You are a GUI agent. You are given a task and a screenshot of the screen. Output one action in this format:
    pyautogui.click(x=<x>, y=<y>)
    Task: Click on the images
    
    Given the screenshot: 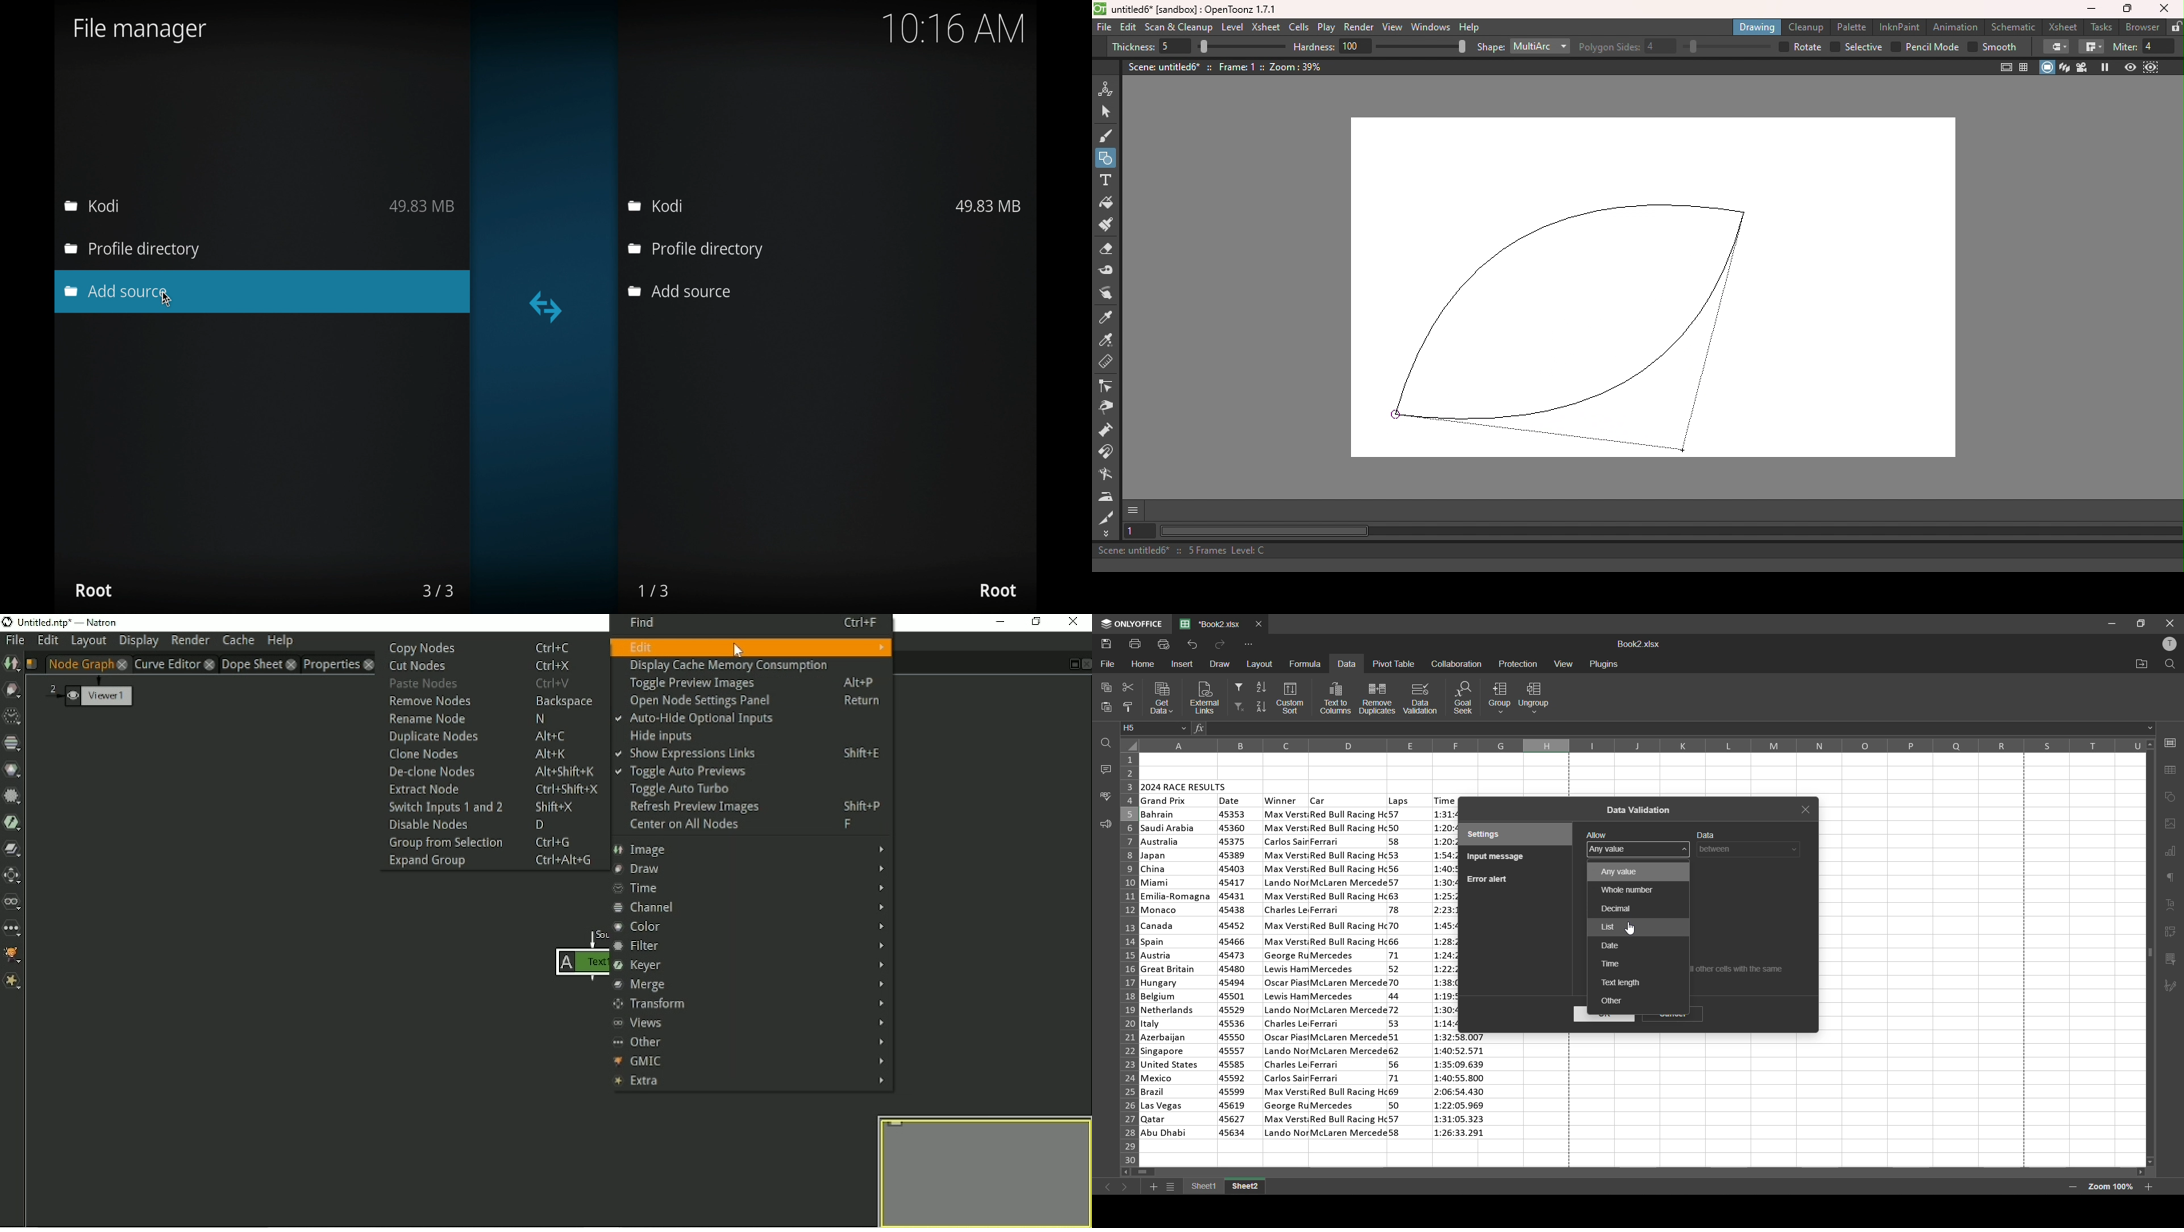 What is the action you would take?
    pyautogui.click(x=2171, y=824)
    